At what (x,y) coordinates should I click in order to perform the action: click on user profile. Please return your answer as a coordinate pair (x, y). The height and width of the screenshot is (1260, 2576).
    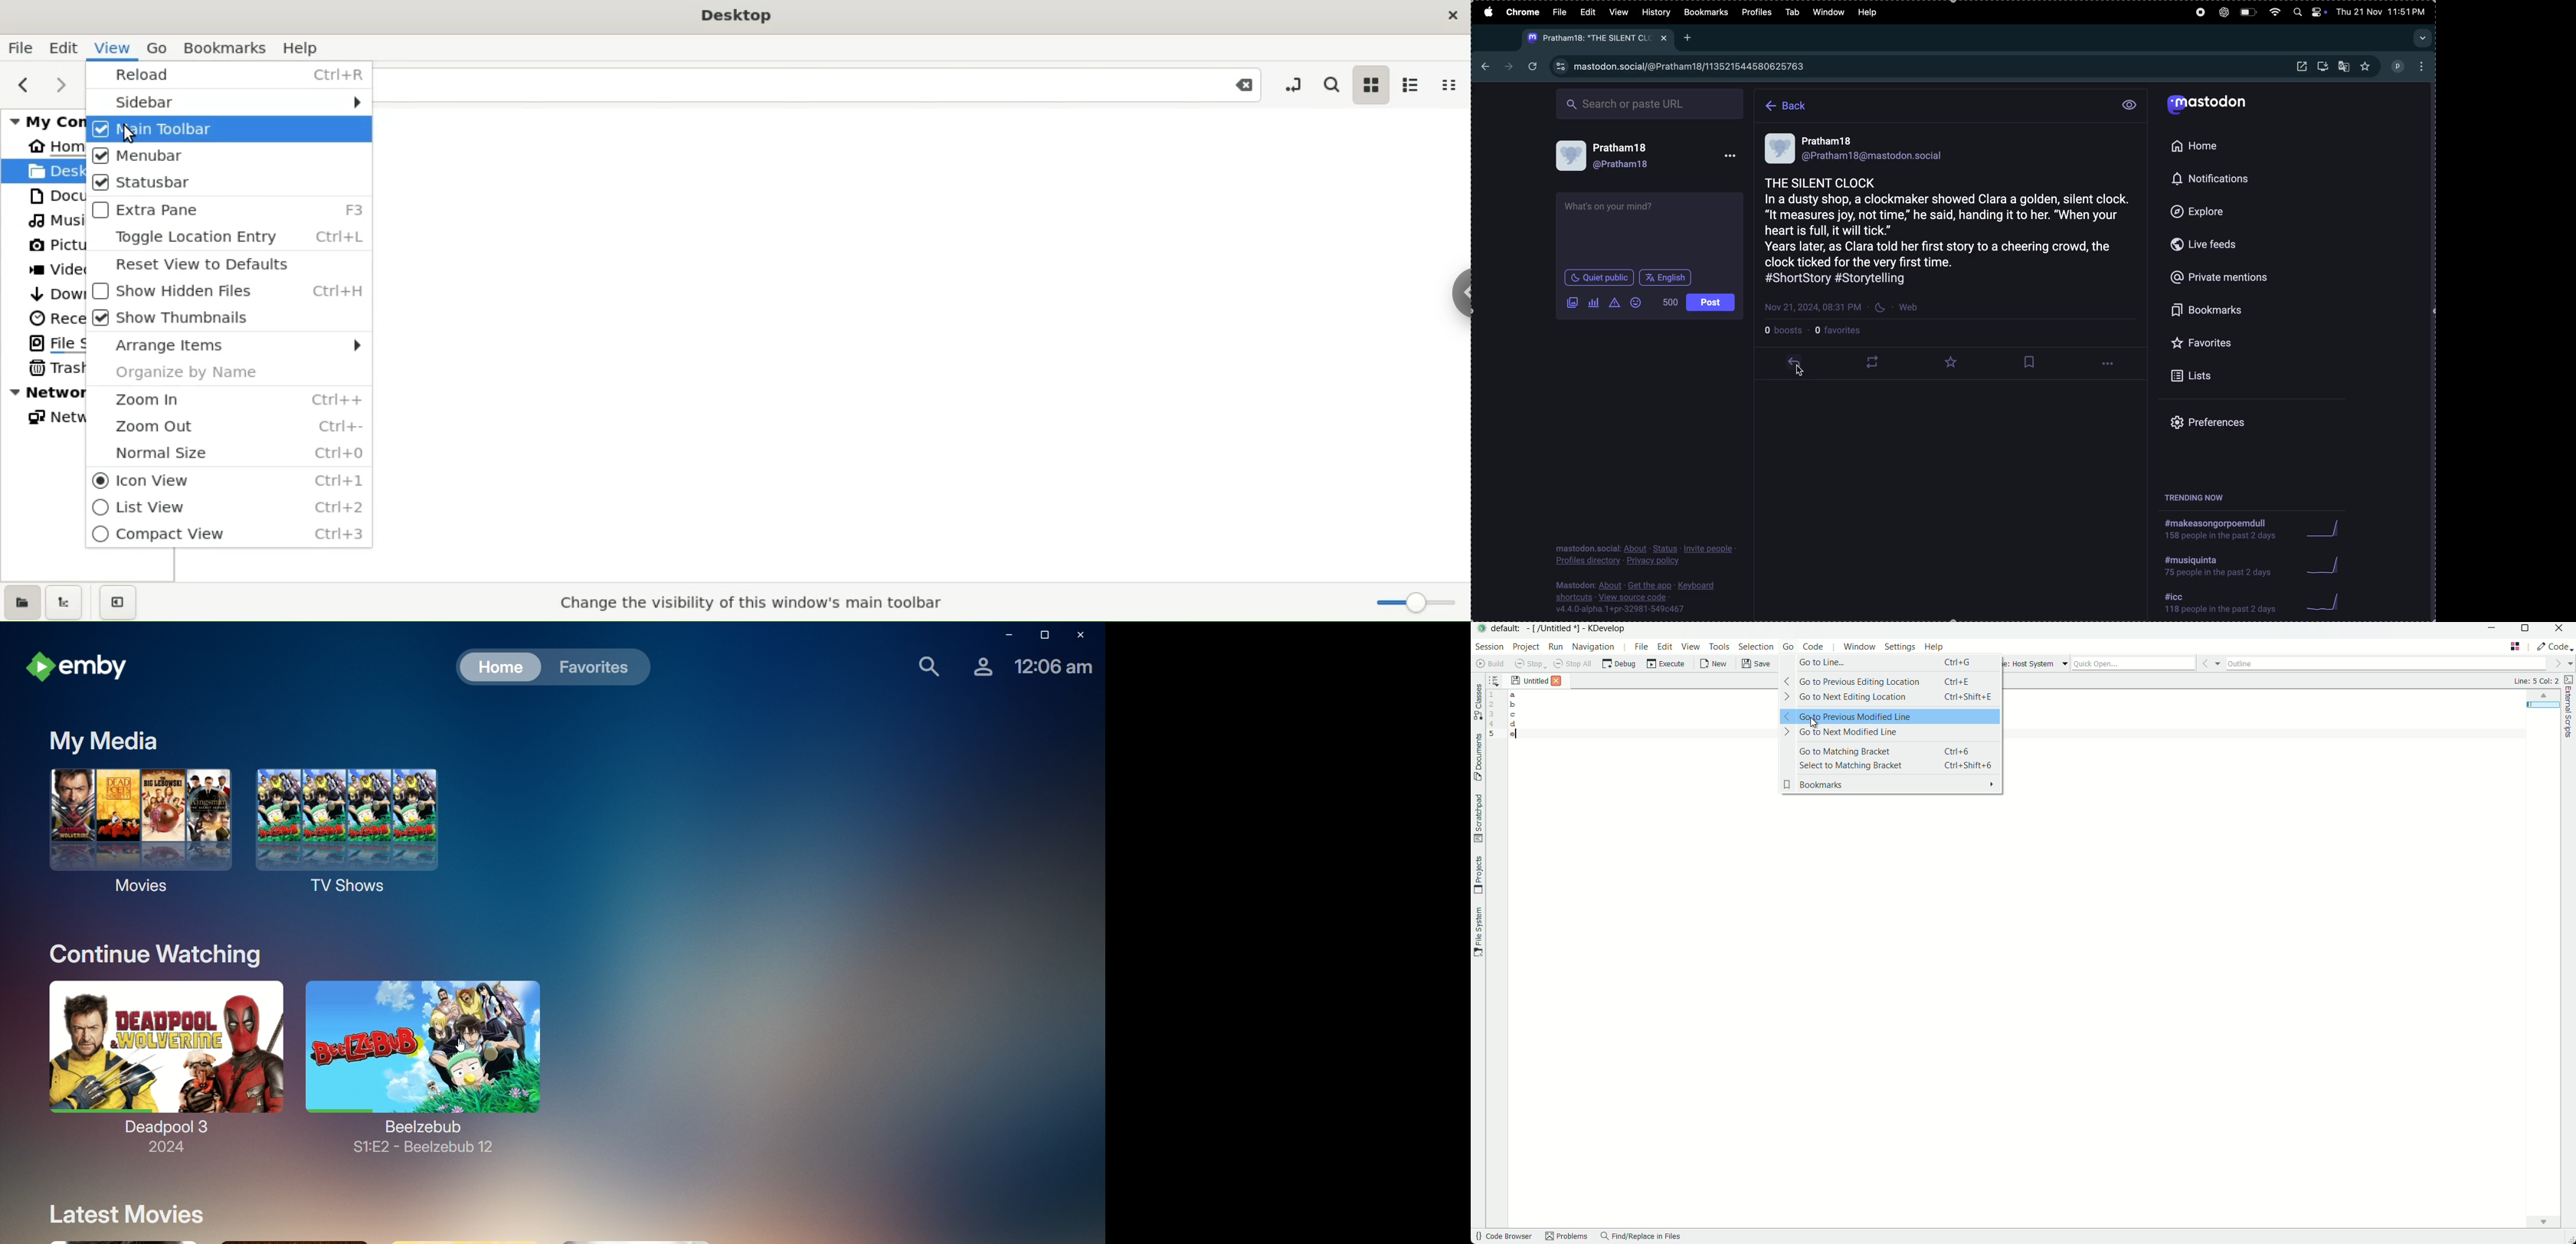
    Looking at the image, I should click on (1651, 158).